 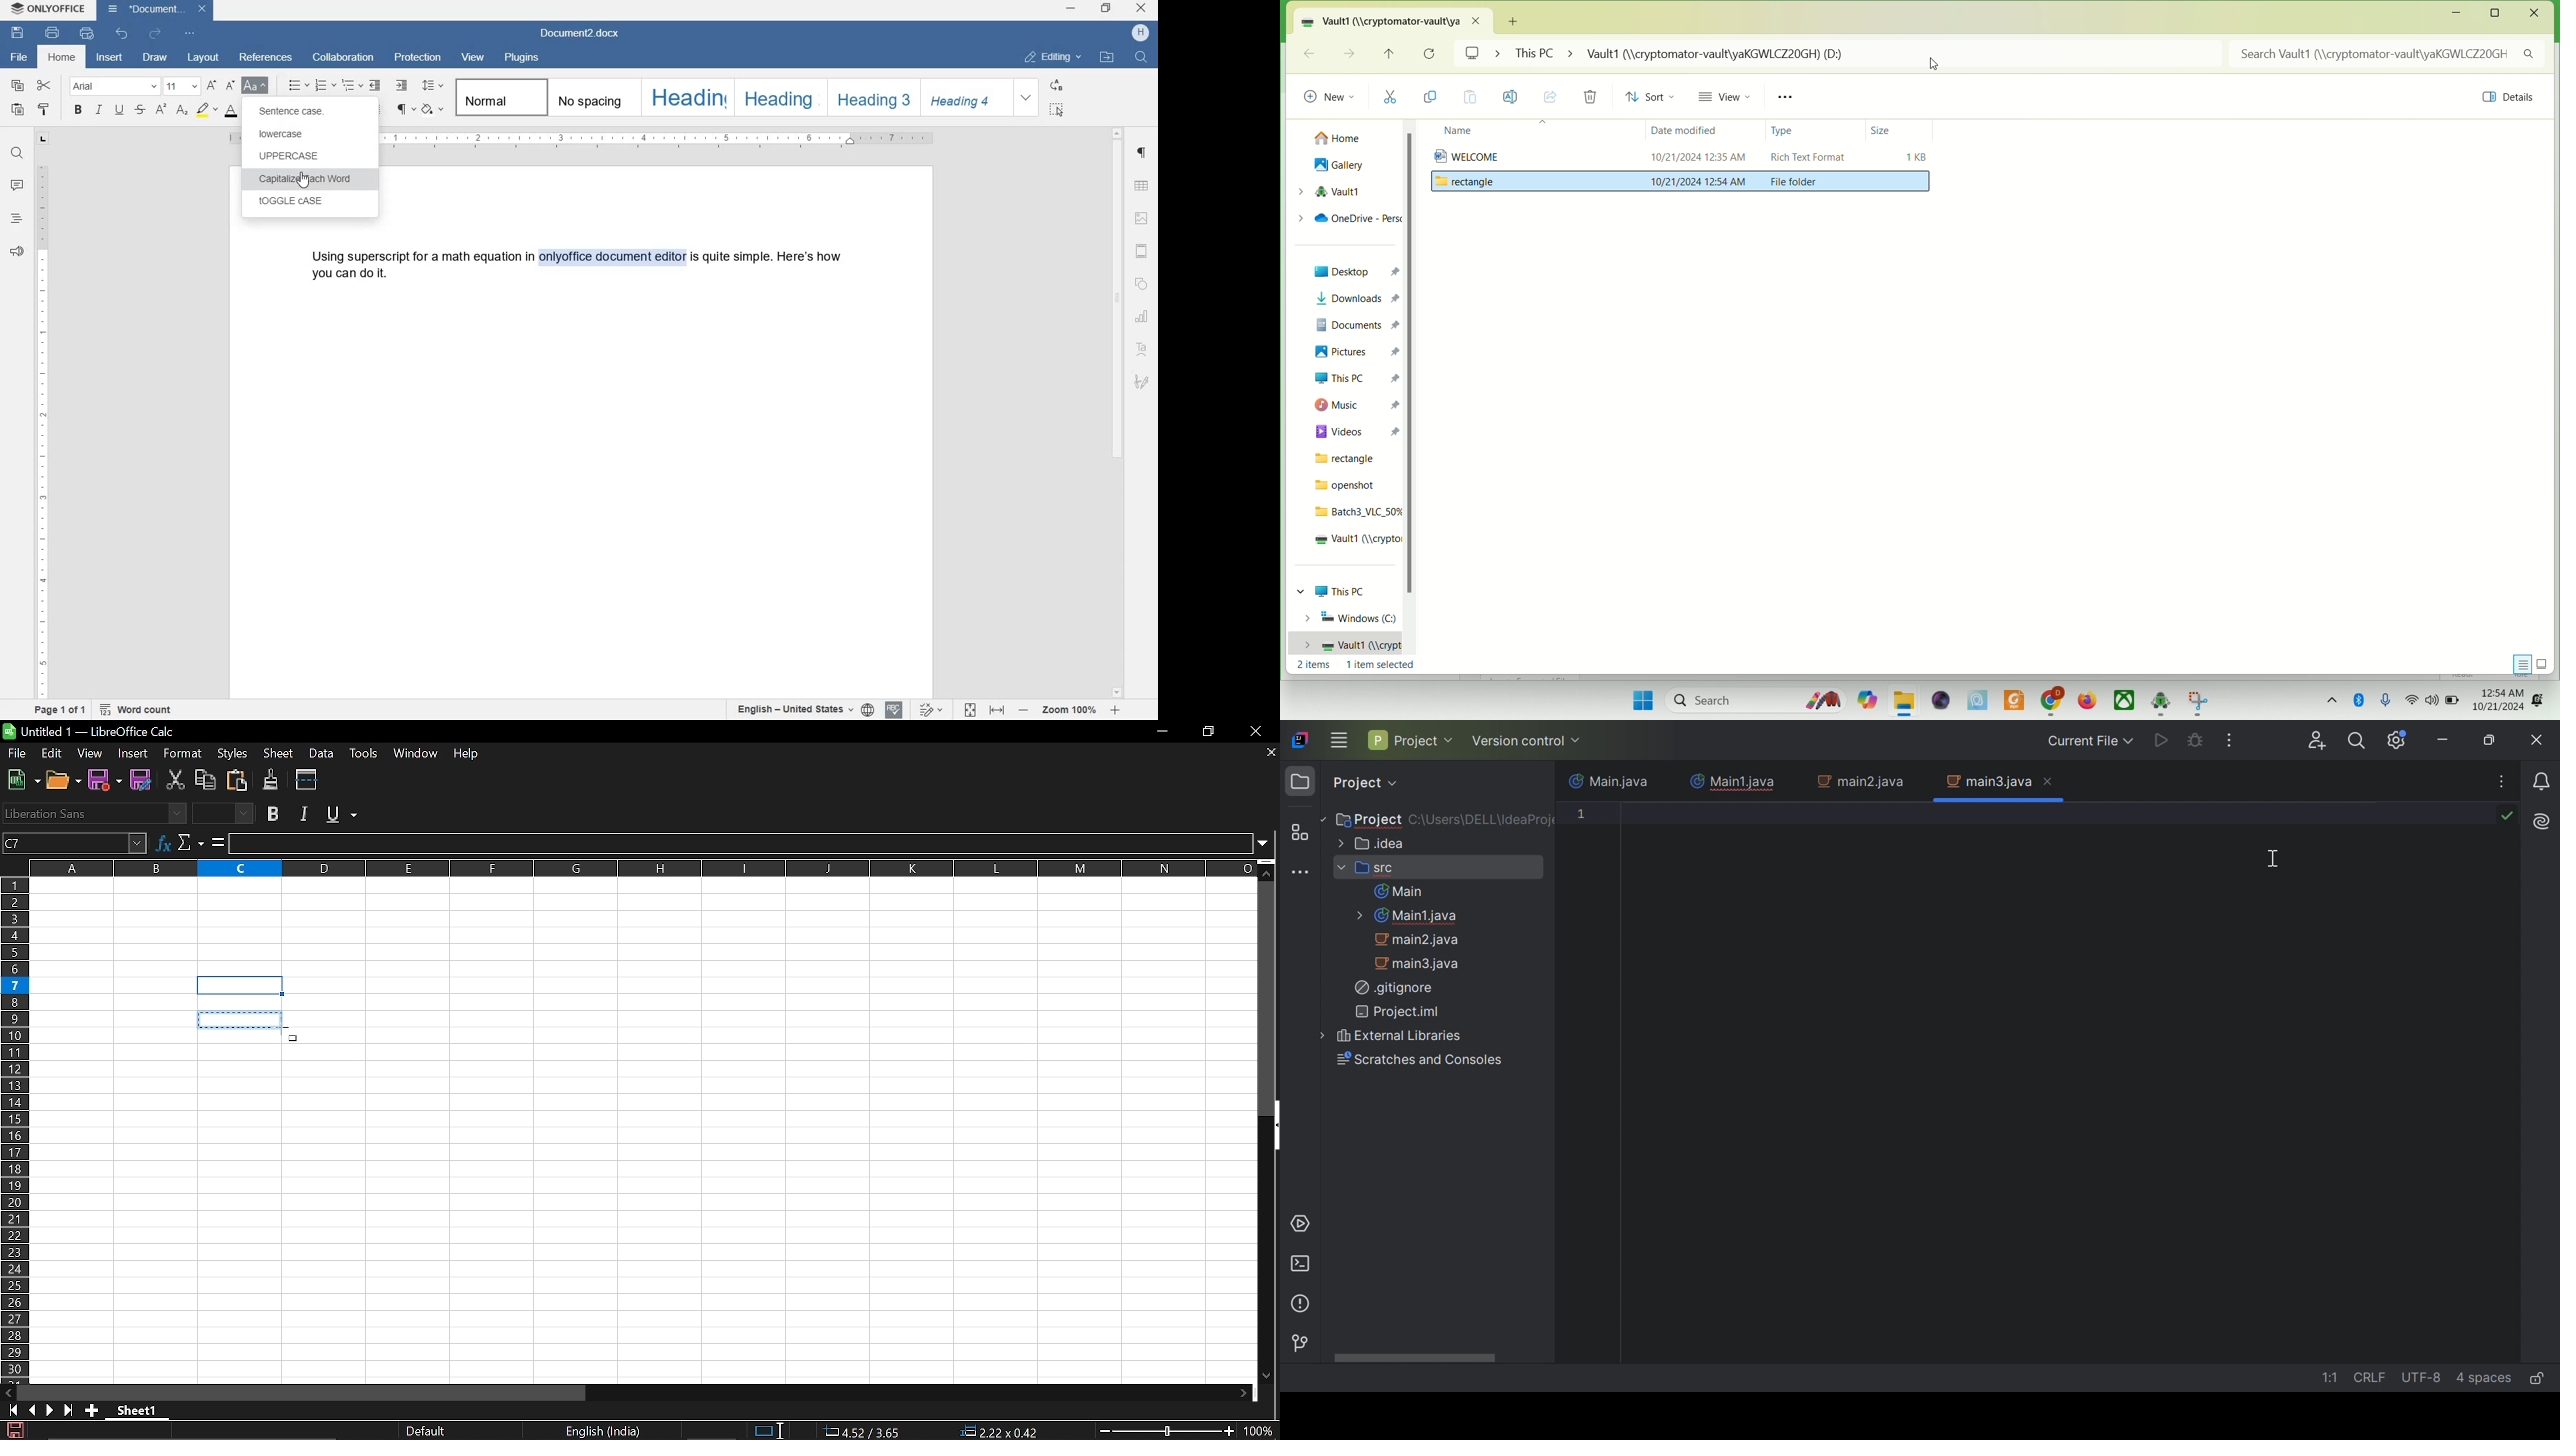 What do you see at coordinates (1347, 485) in the screenshot?
I see `openshot` at bounding box center [1347, 485].